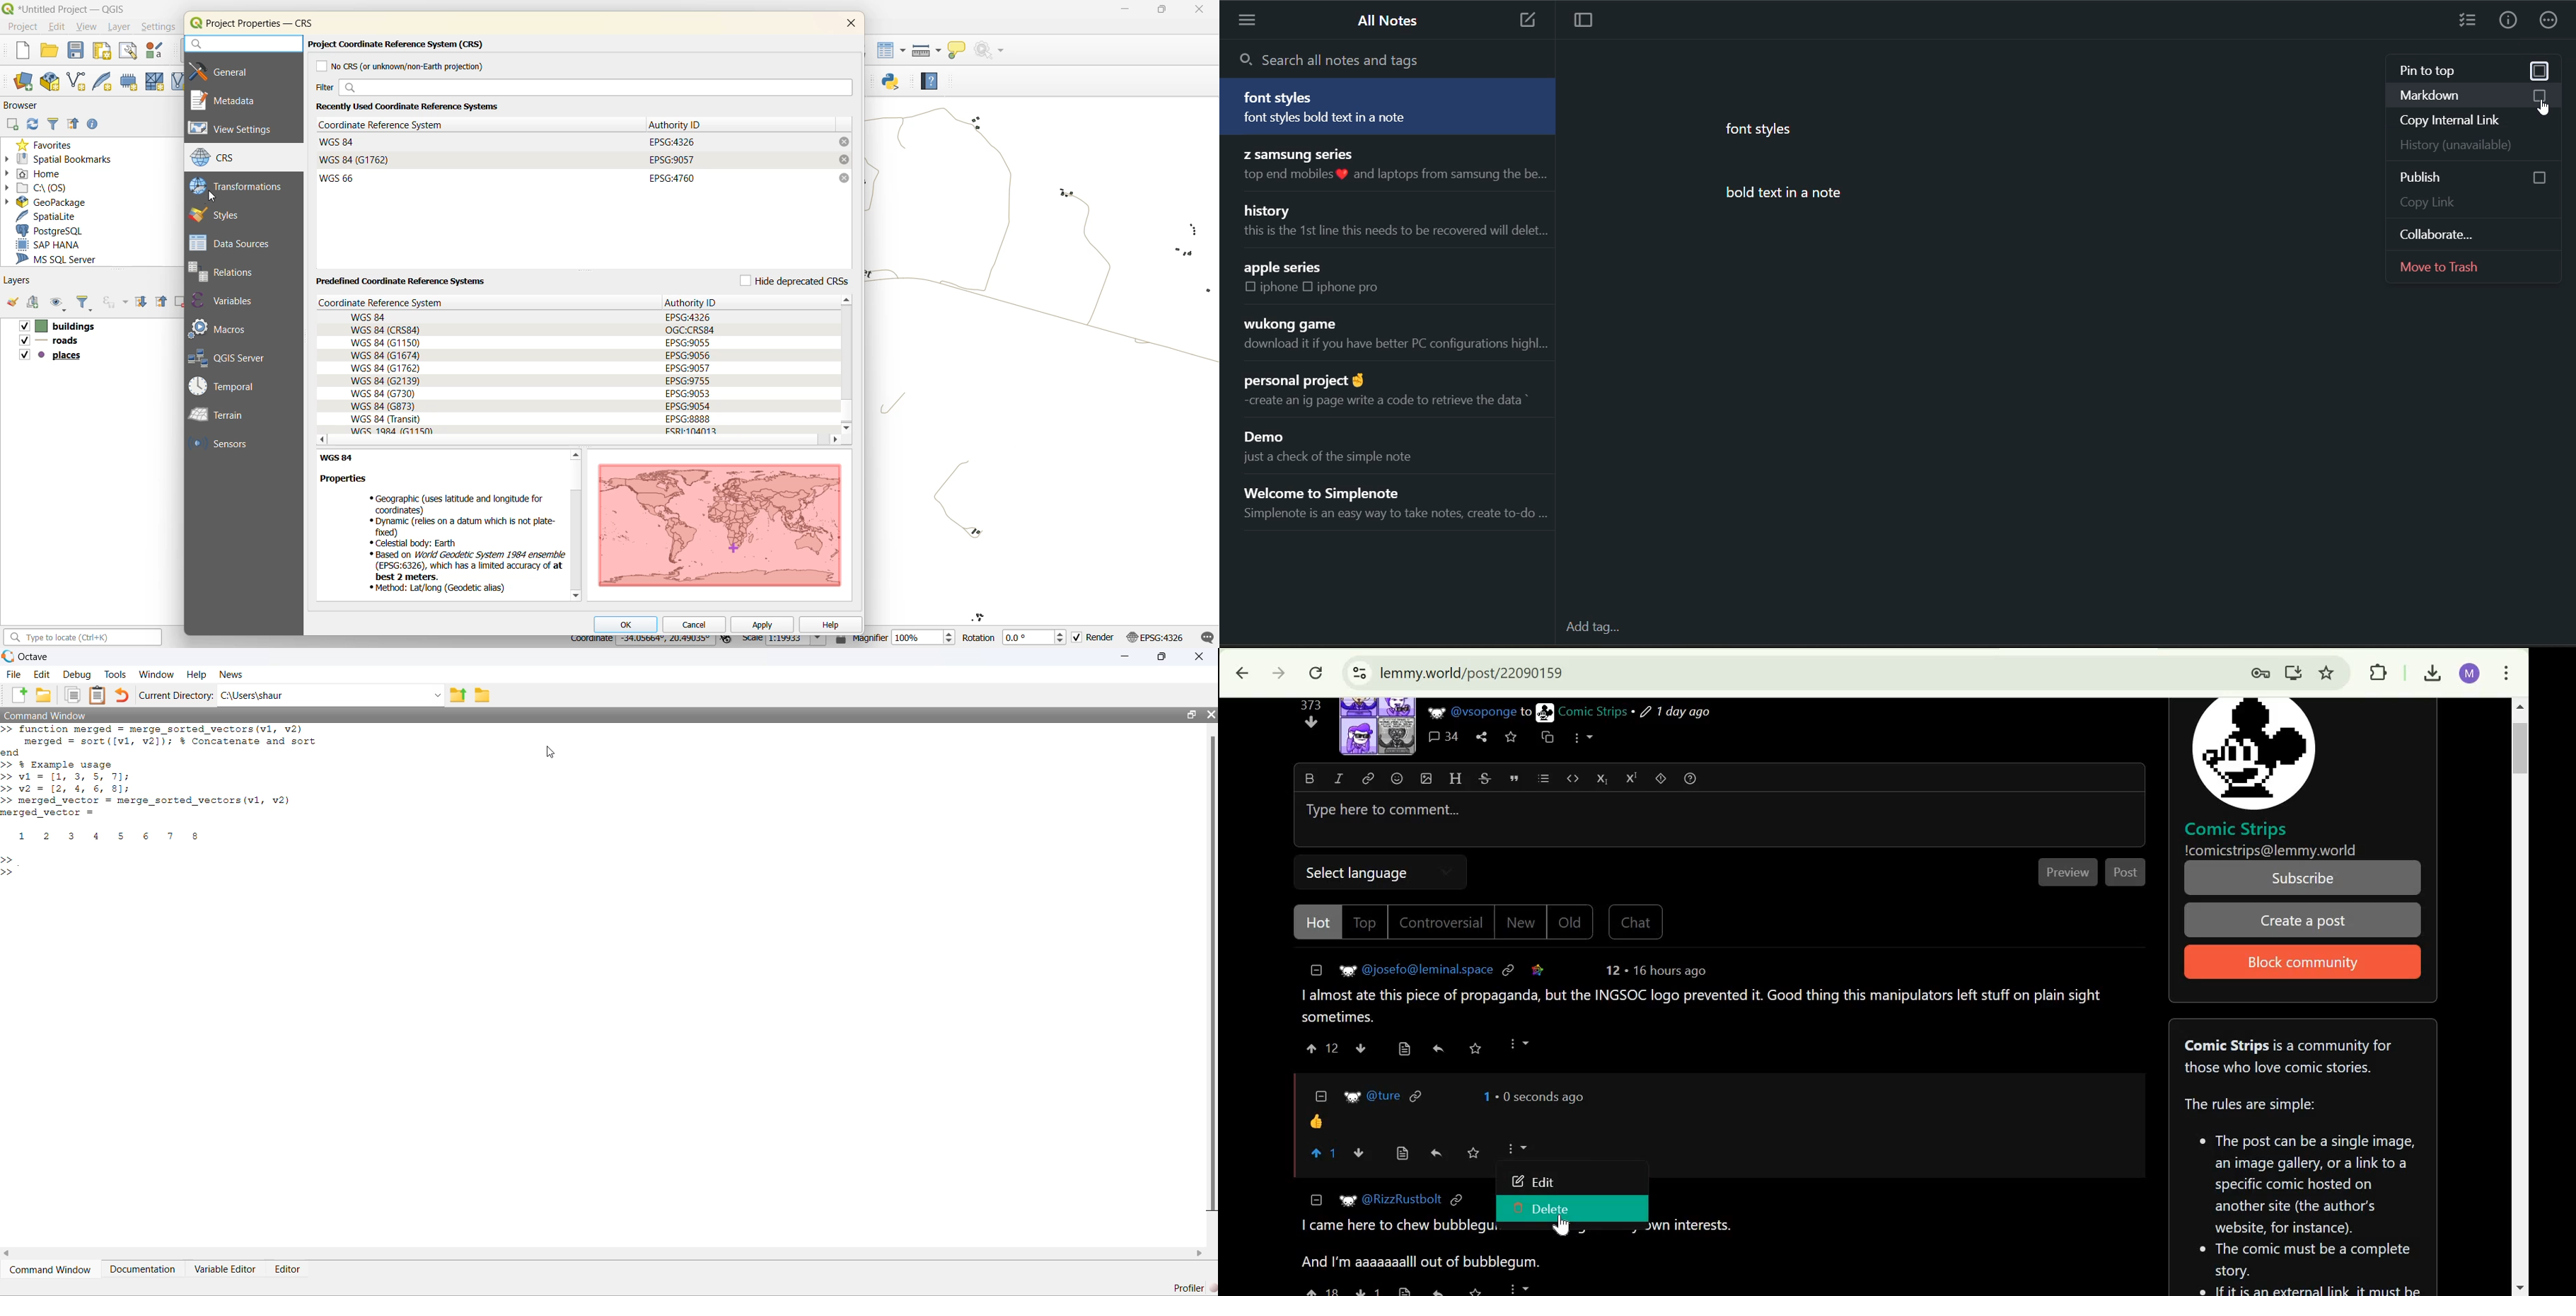 The image size is (2576, 1316). What do you see at coordinates (2469, 144) in the screenshot?
I see `history` at bounding box center [2469, 144].